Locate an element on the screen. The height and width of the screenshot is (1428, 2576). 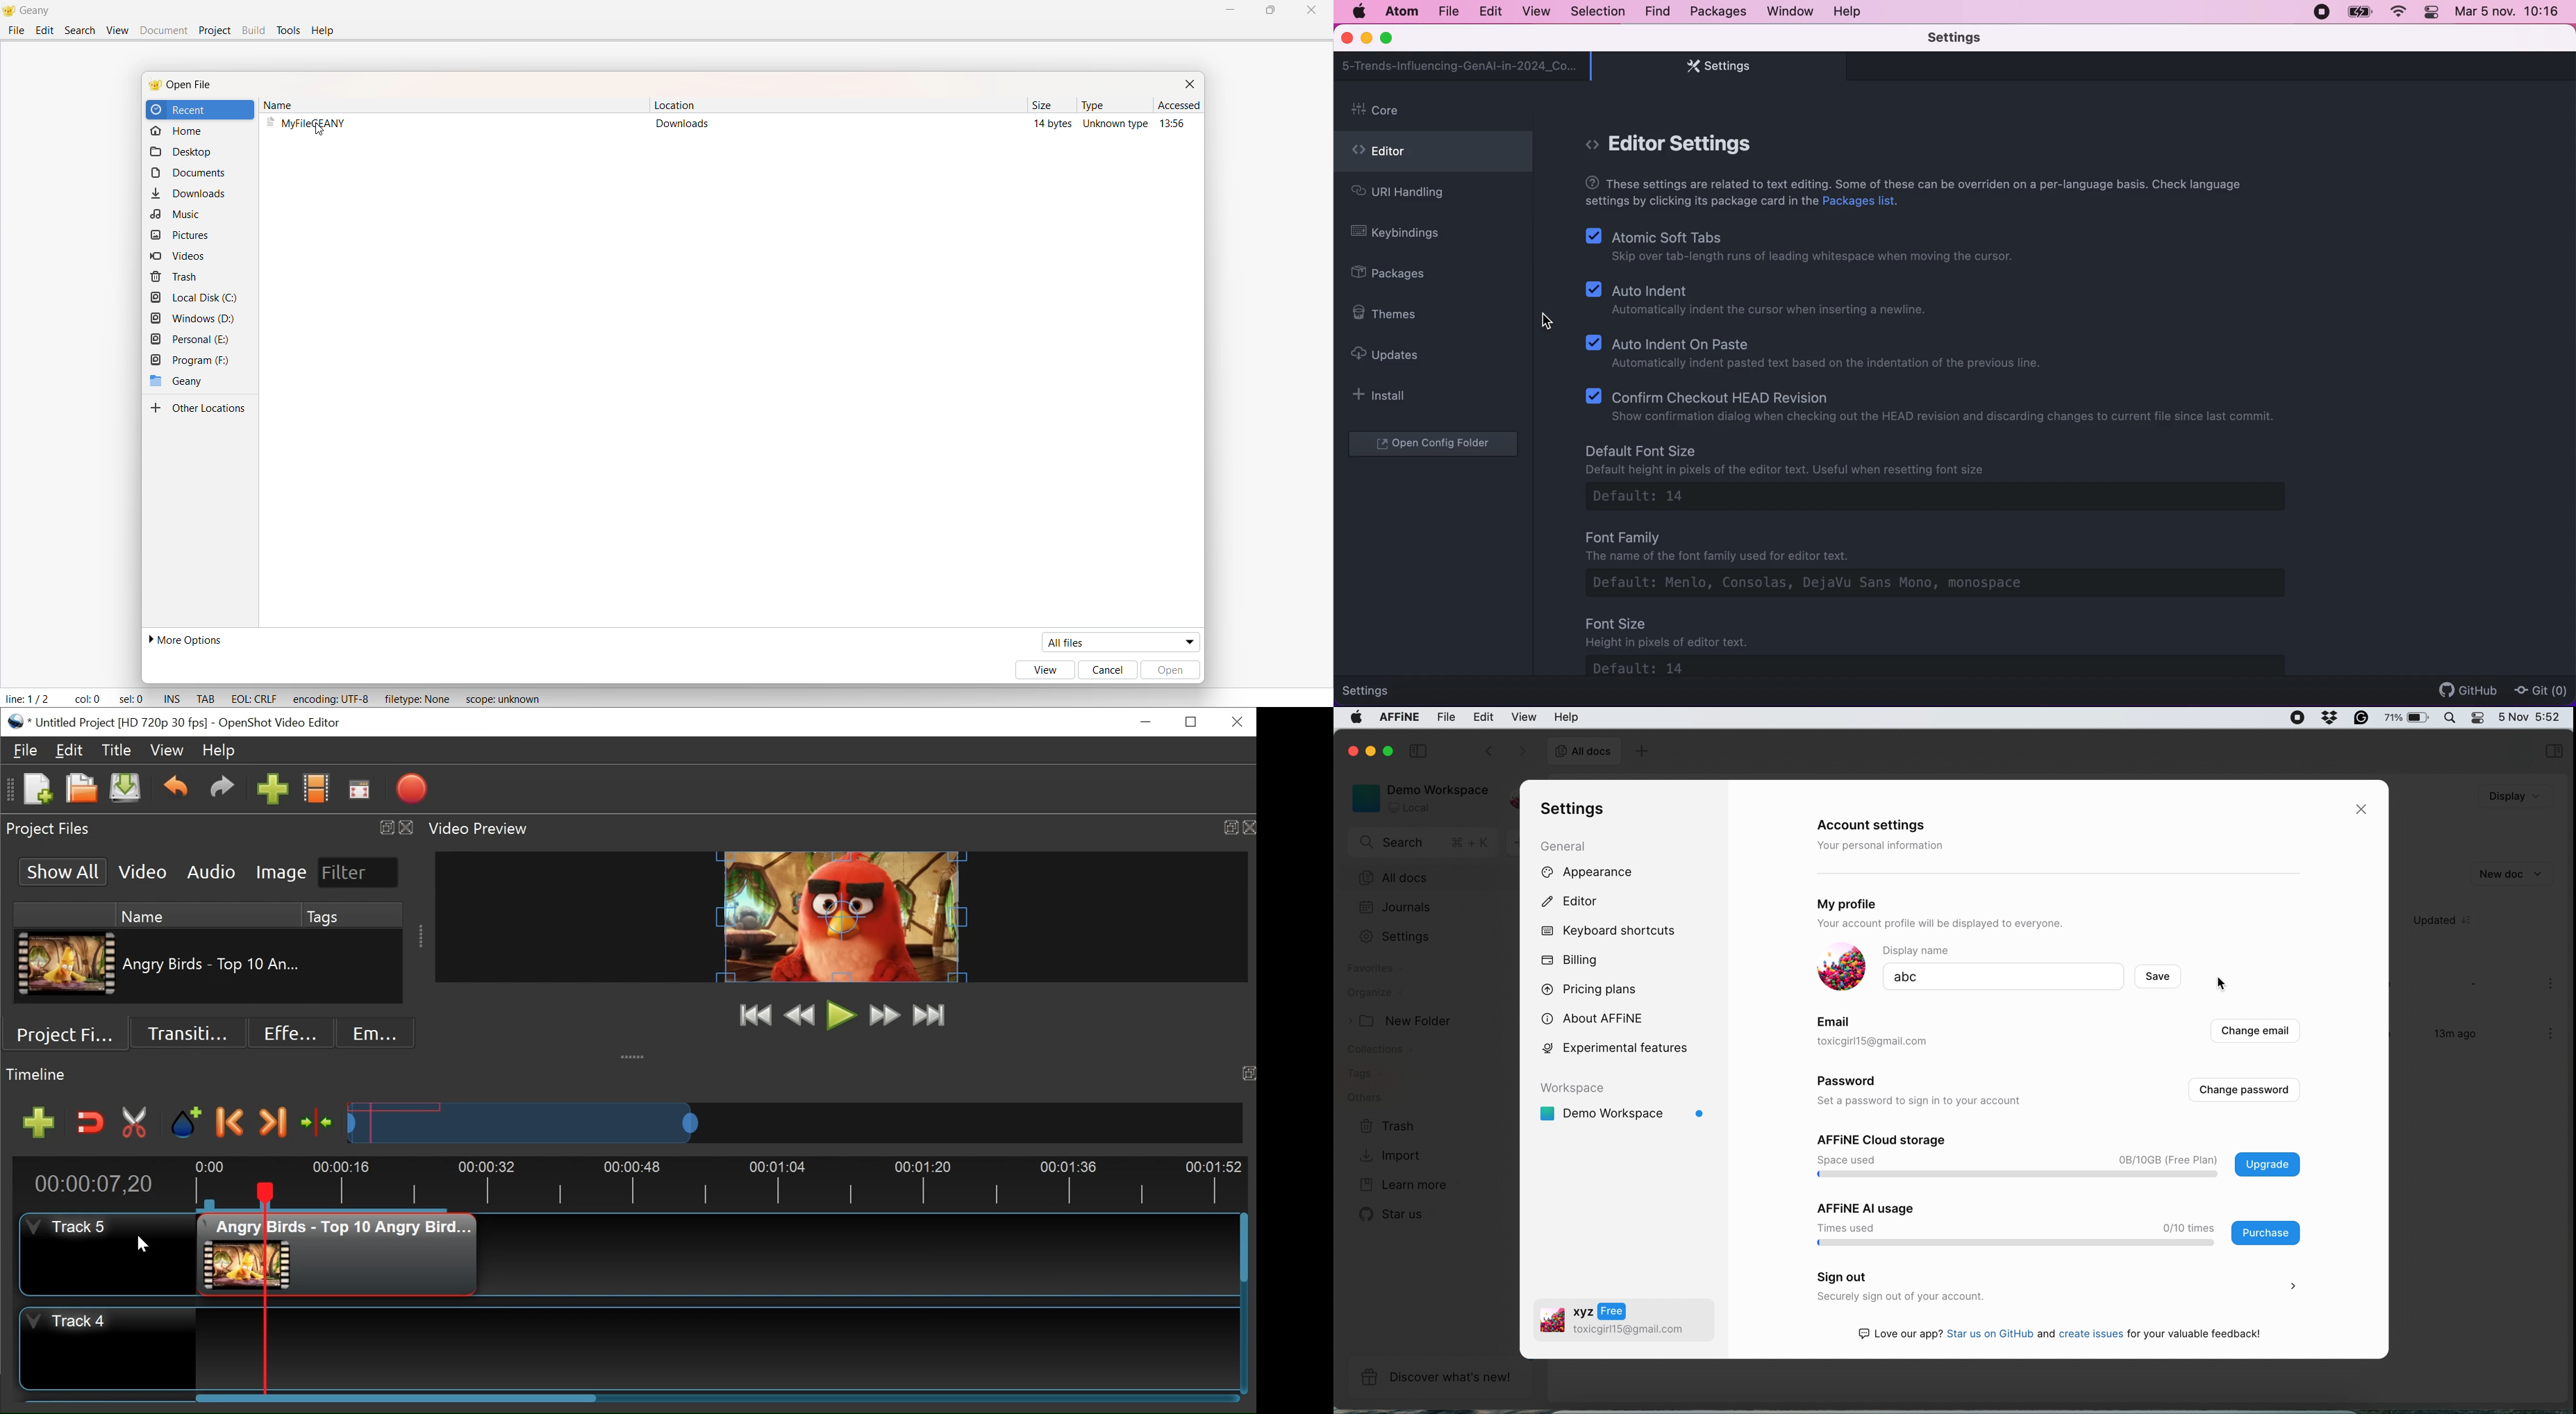
tags is located at coordinates (1363, 1074).